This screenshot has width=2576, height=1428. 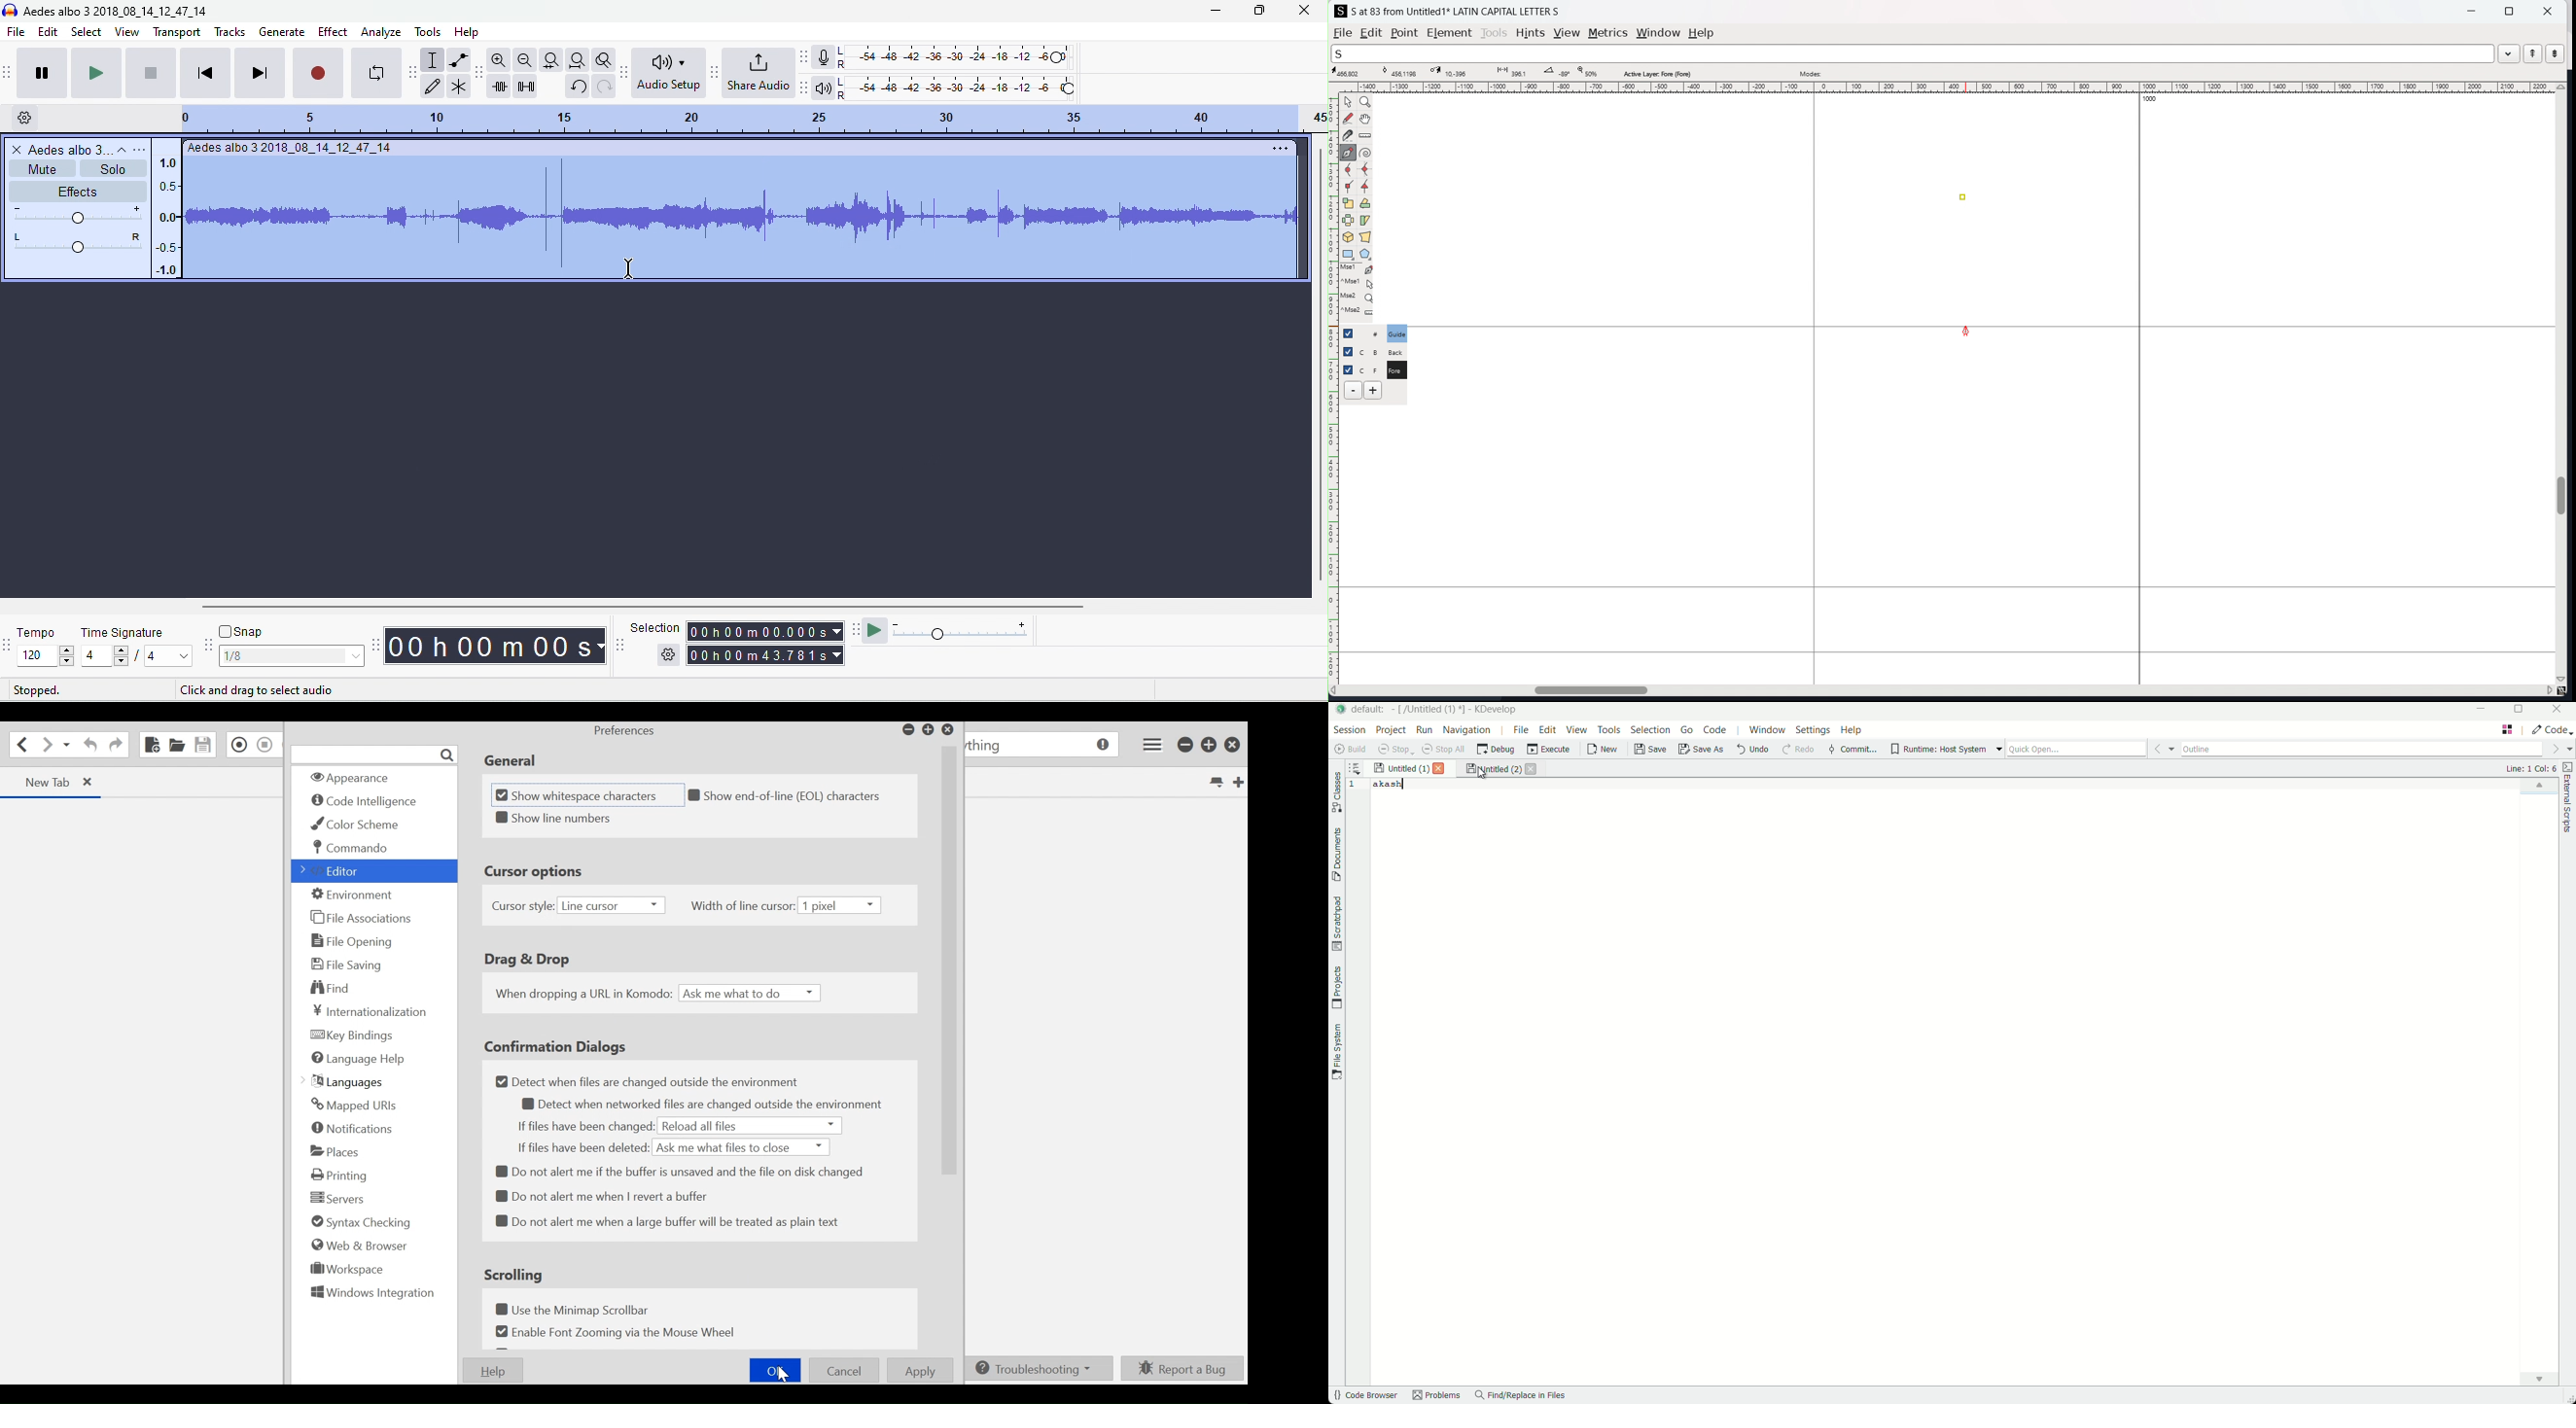 I want to click on add a point then drag out its control points, so click(x=1349, y=152).